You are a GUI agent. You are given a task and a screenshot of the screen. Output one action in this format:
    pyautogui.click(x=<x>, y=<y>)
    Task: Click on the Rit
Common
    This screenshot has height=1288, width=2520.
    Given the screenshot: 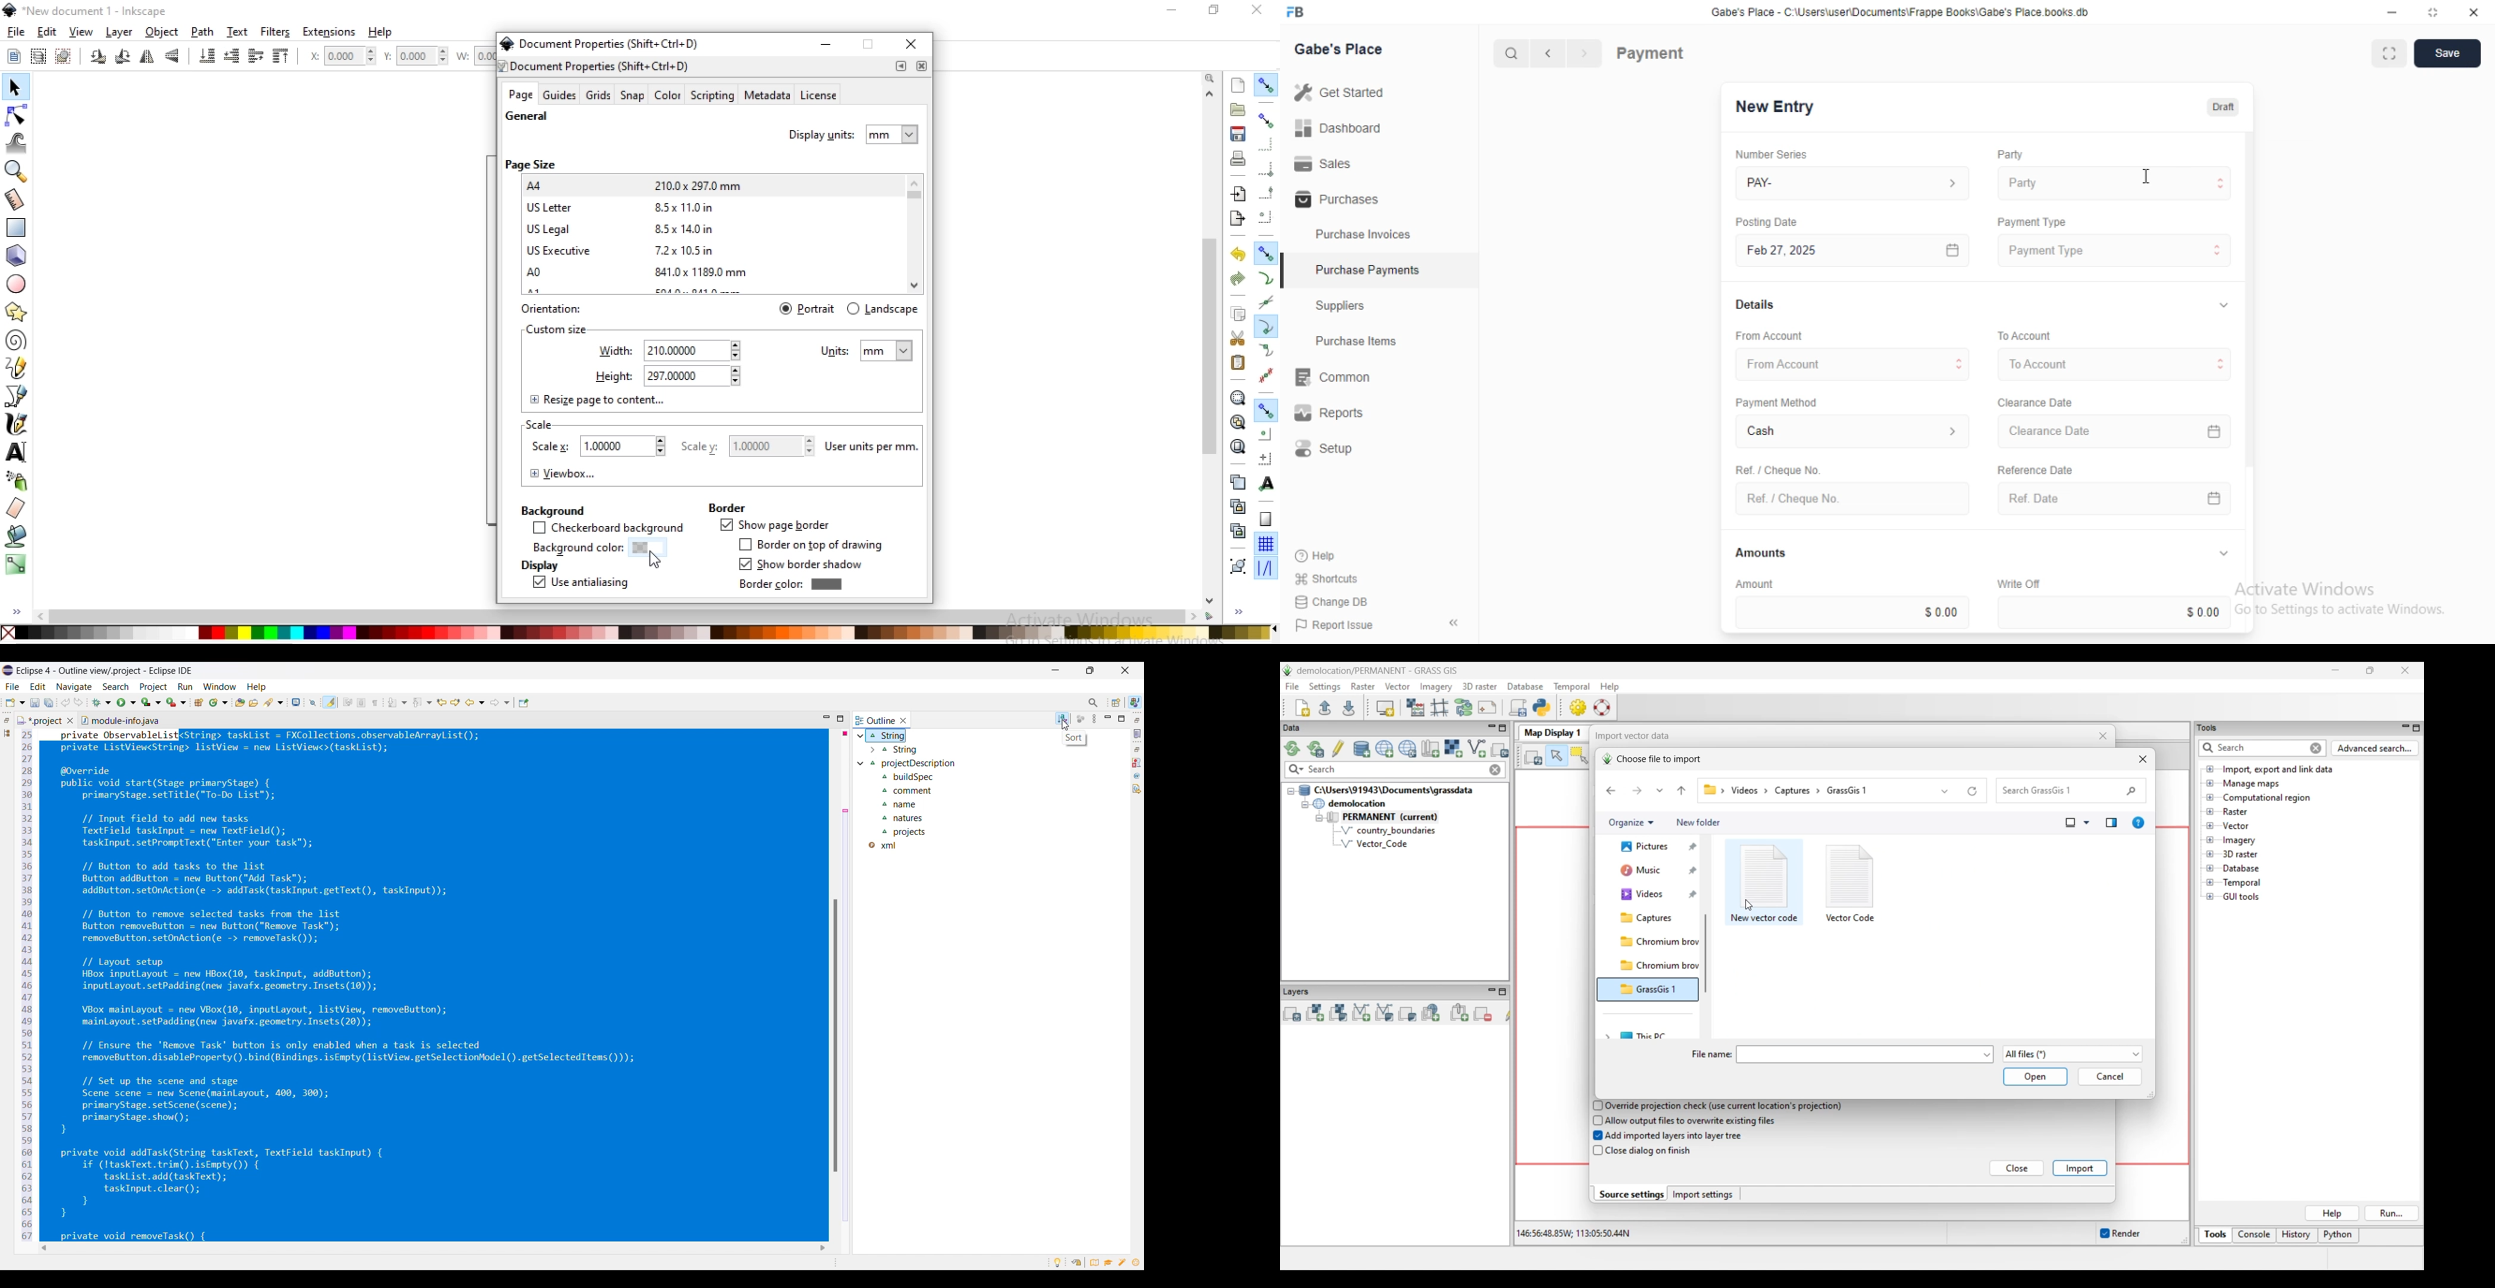 What is the action you would take?
    pyautogui.click(x=1332, y=378)
    